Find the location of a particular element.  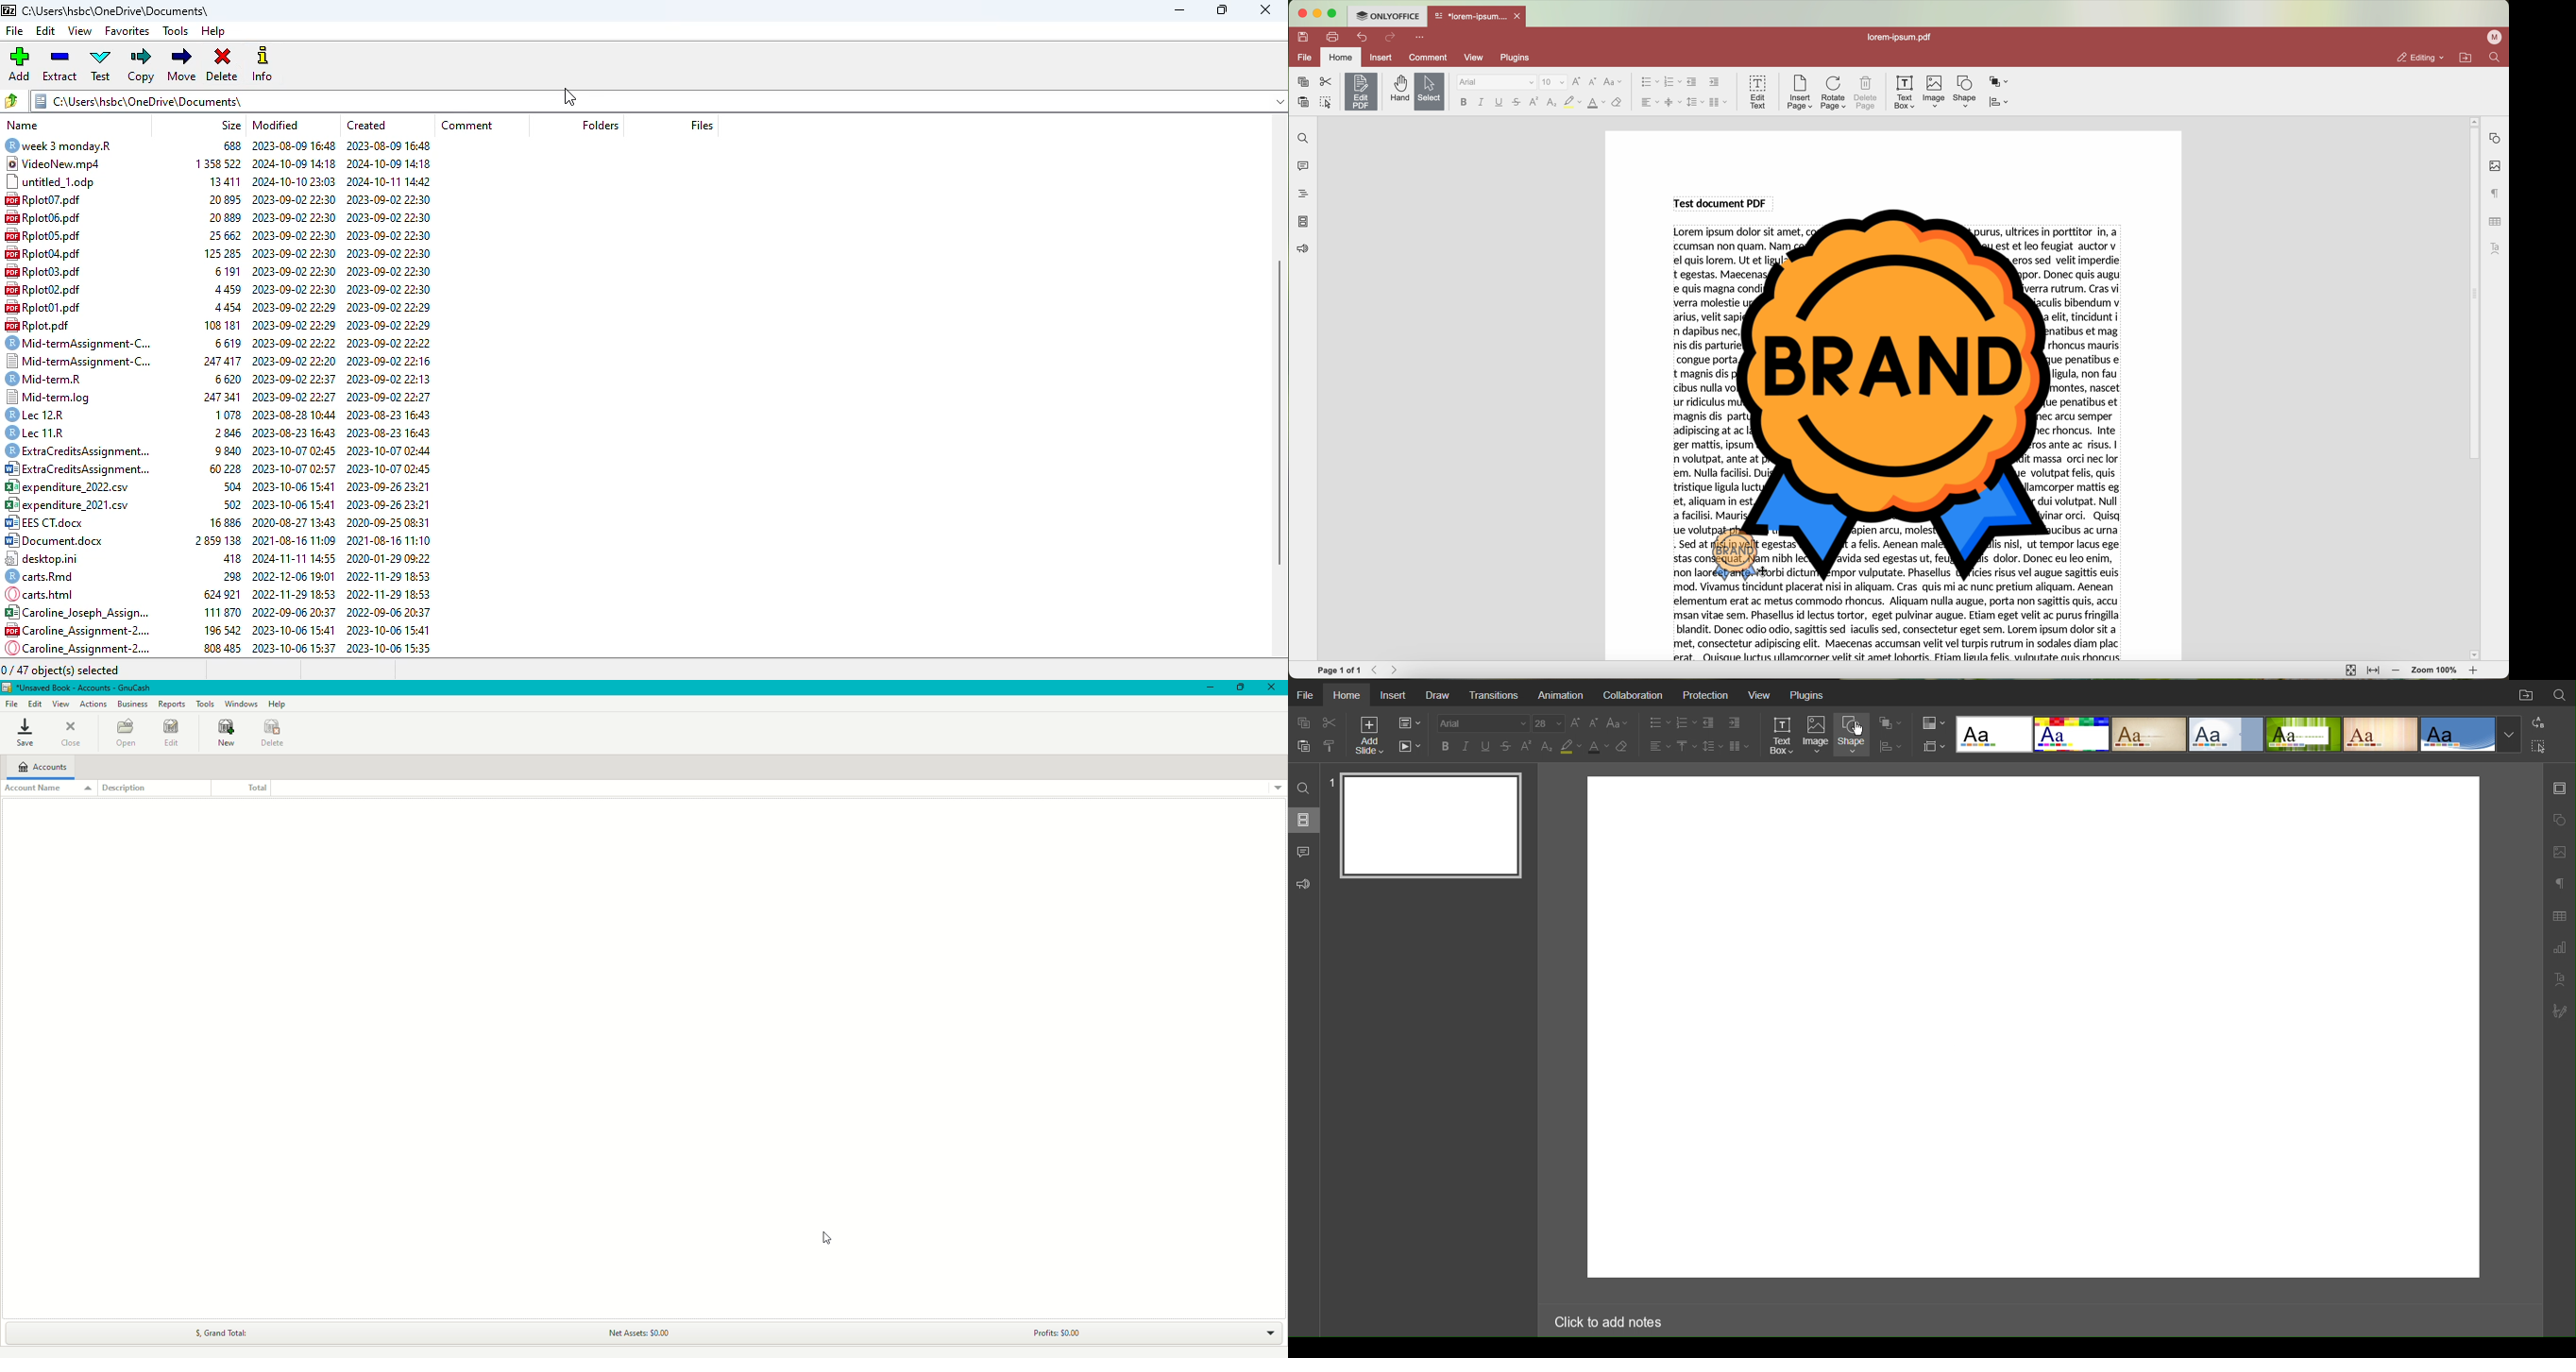

Profits is located at coordinates (1050, 1334).